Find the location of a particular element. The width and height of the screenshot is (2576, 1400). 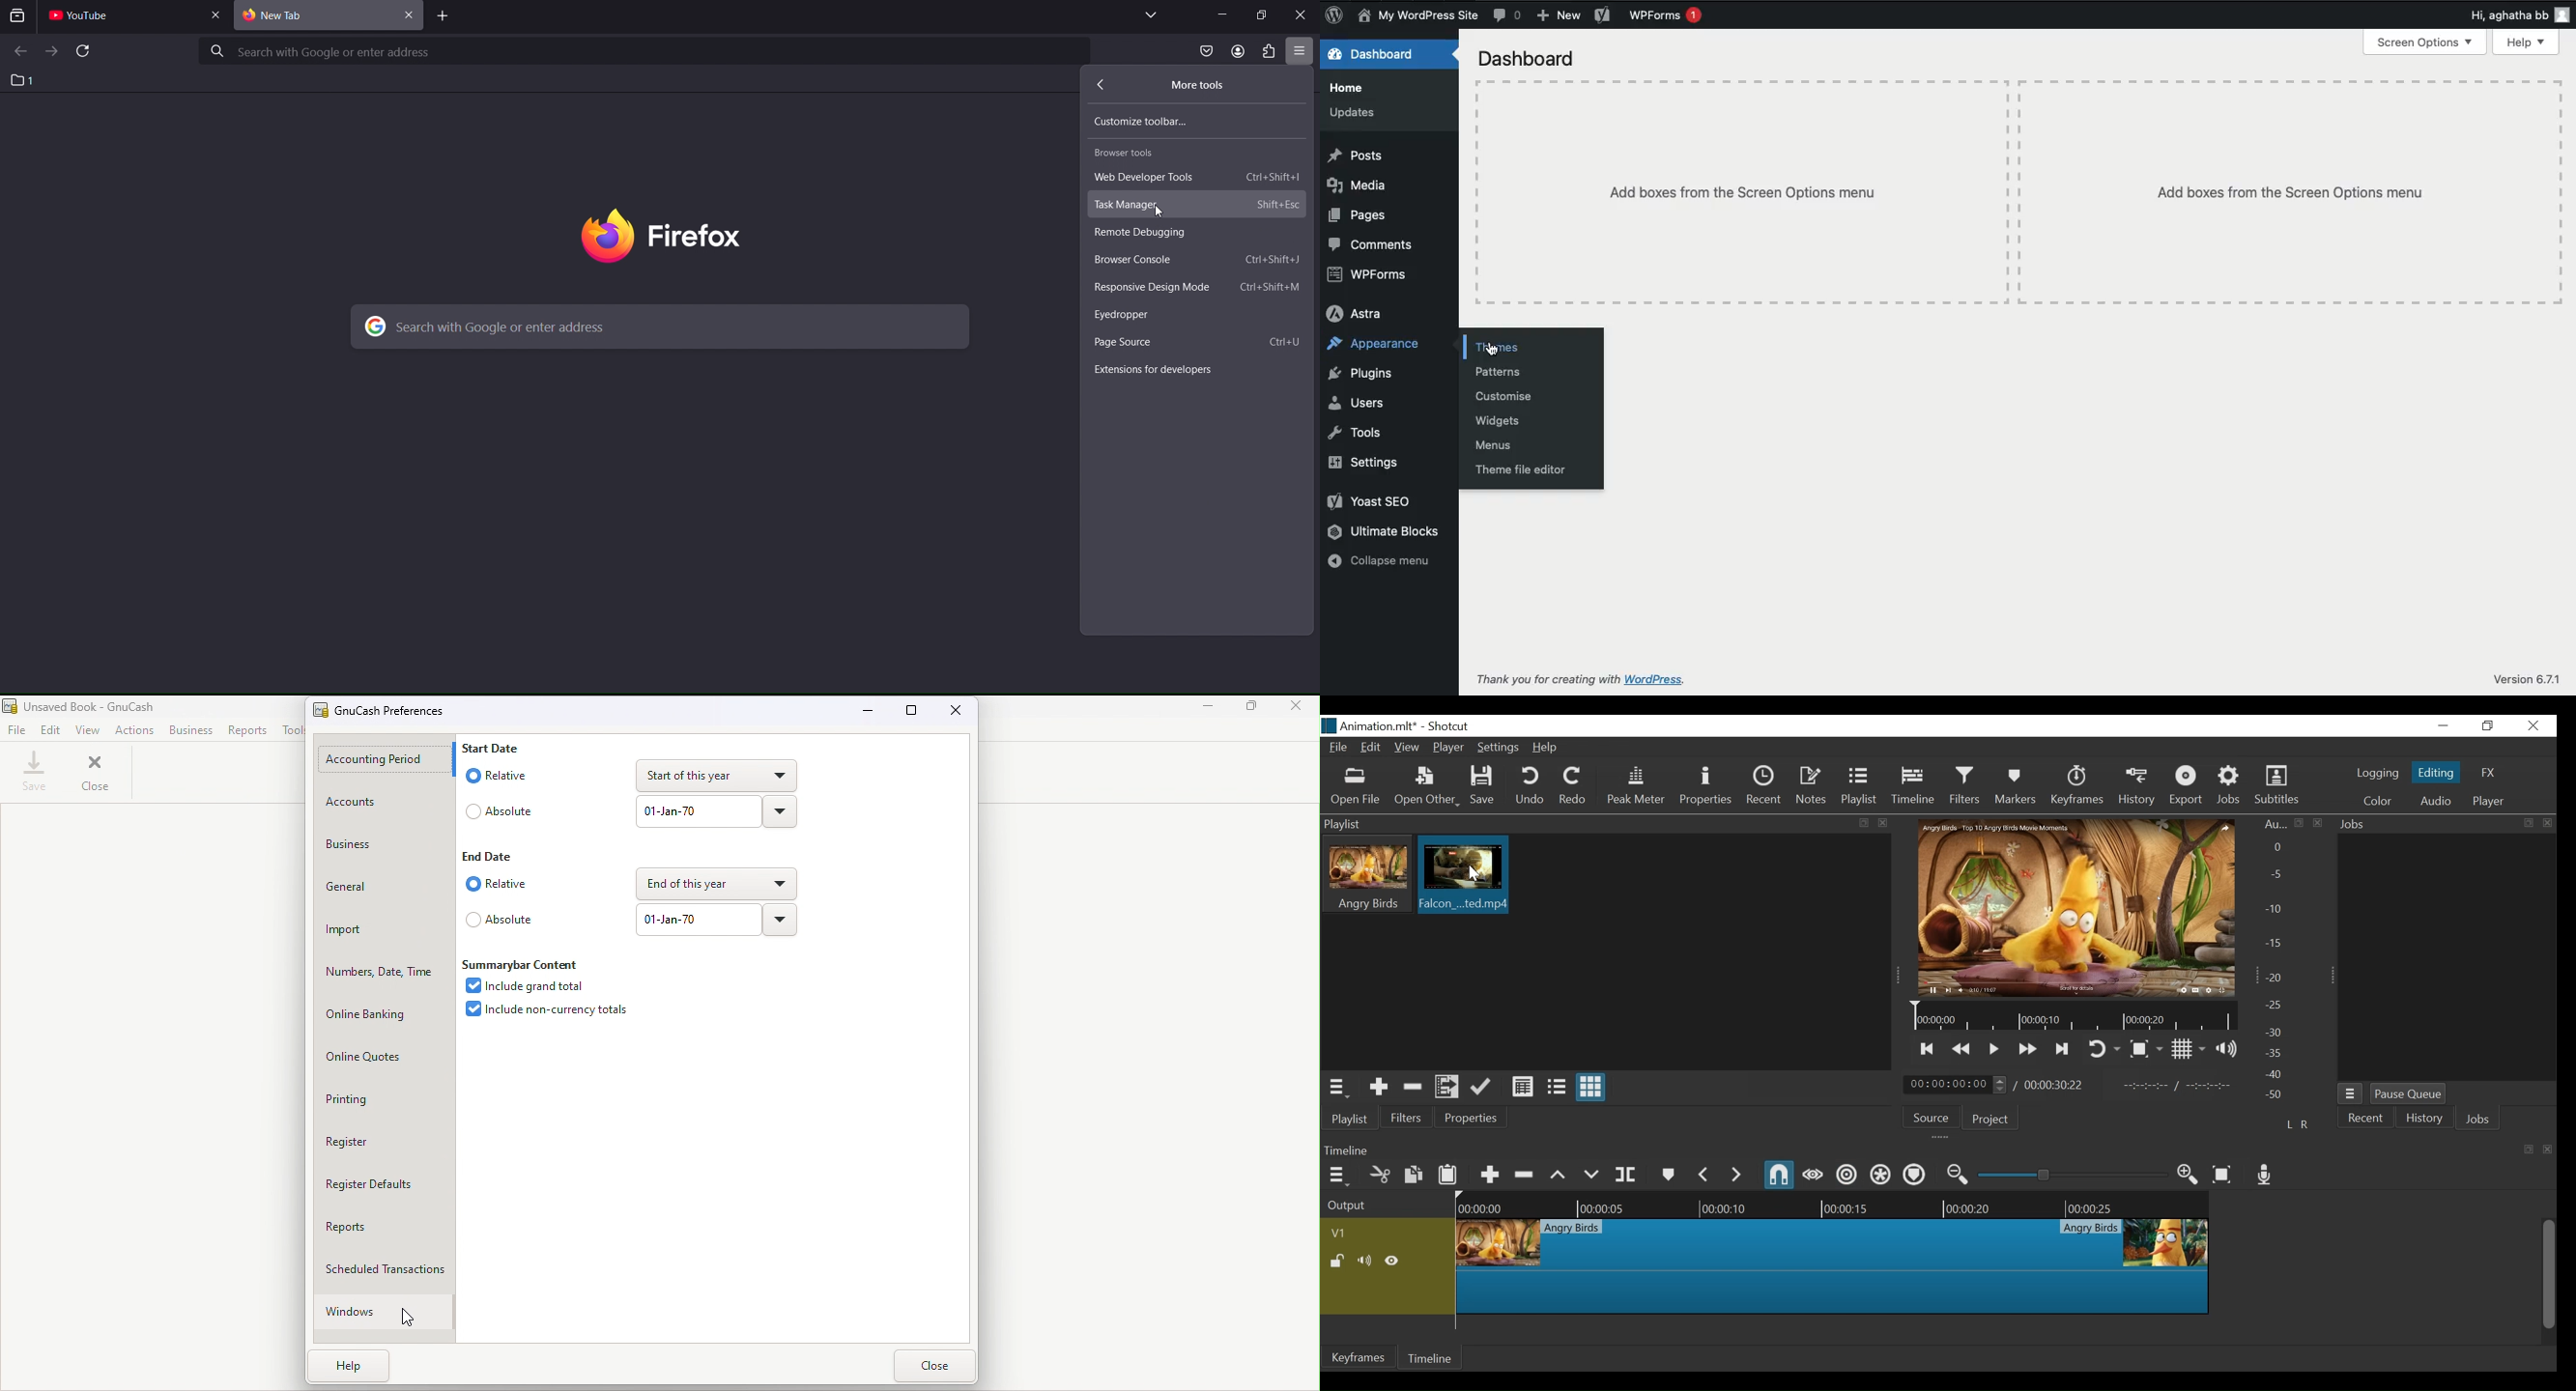

1 is located at coordinates (23, 80).